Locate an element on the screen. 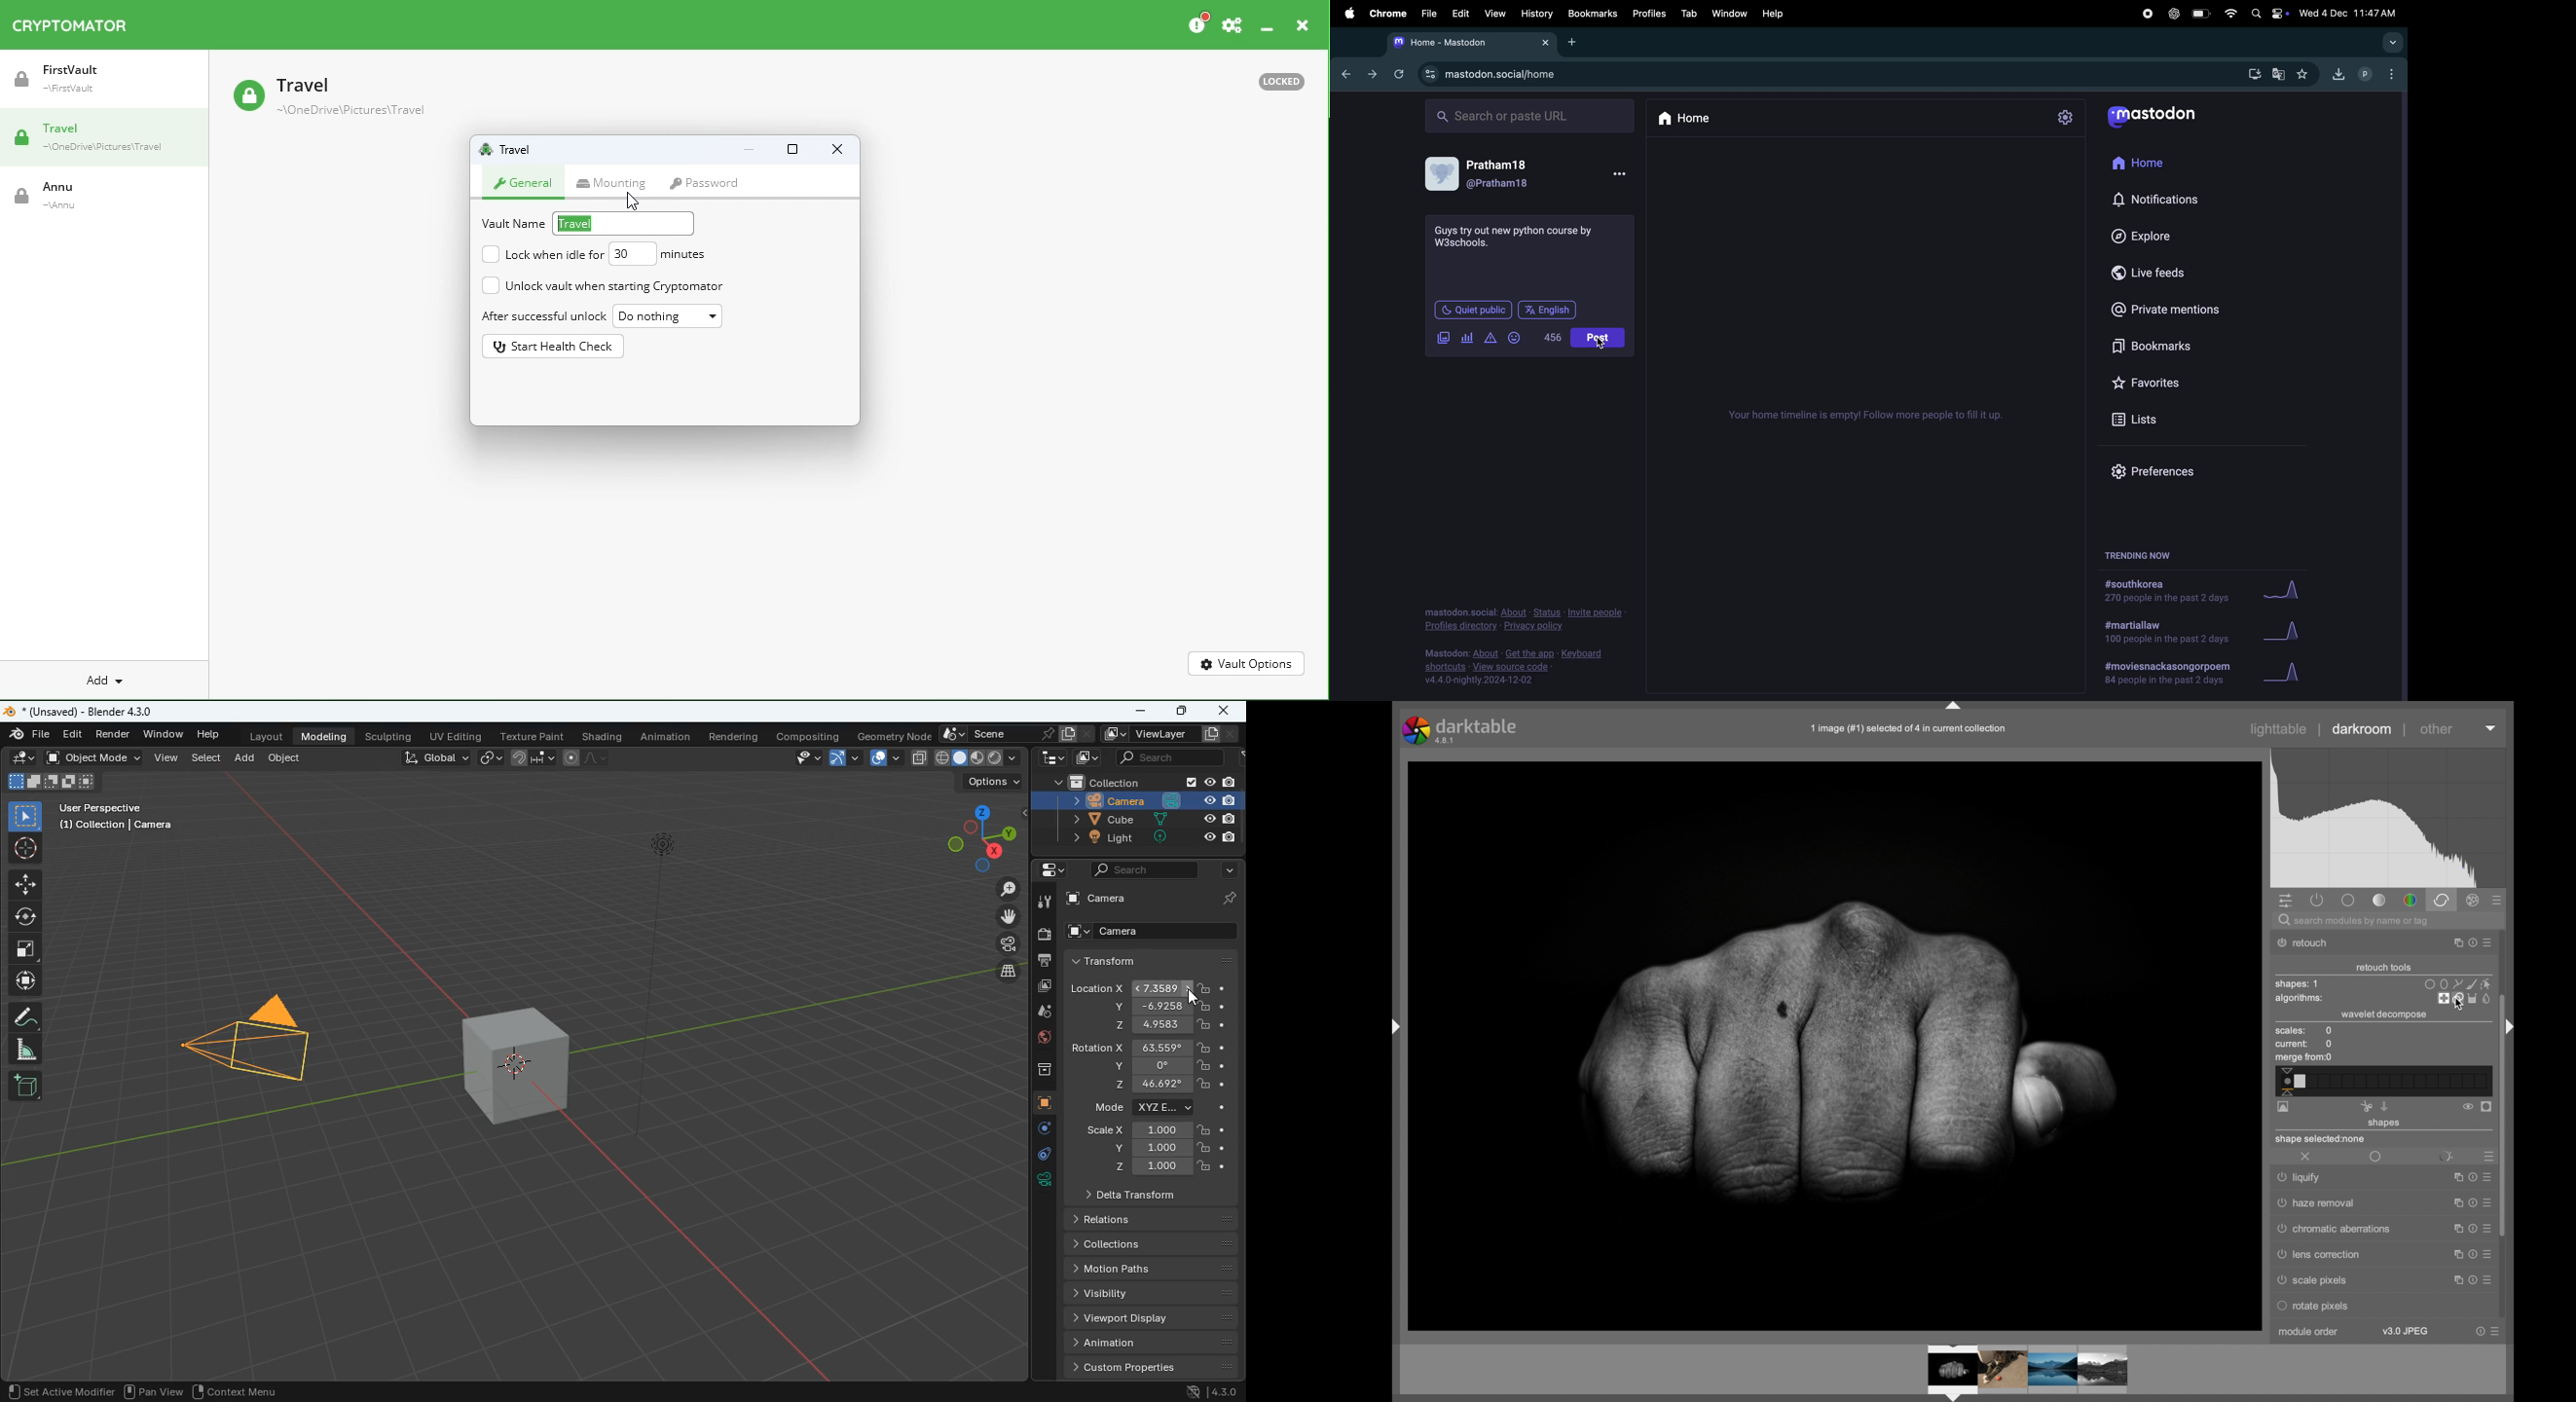 This screenshot has height=1428, width=2576. refresh is located at coordinates (1402, 75).